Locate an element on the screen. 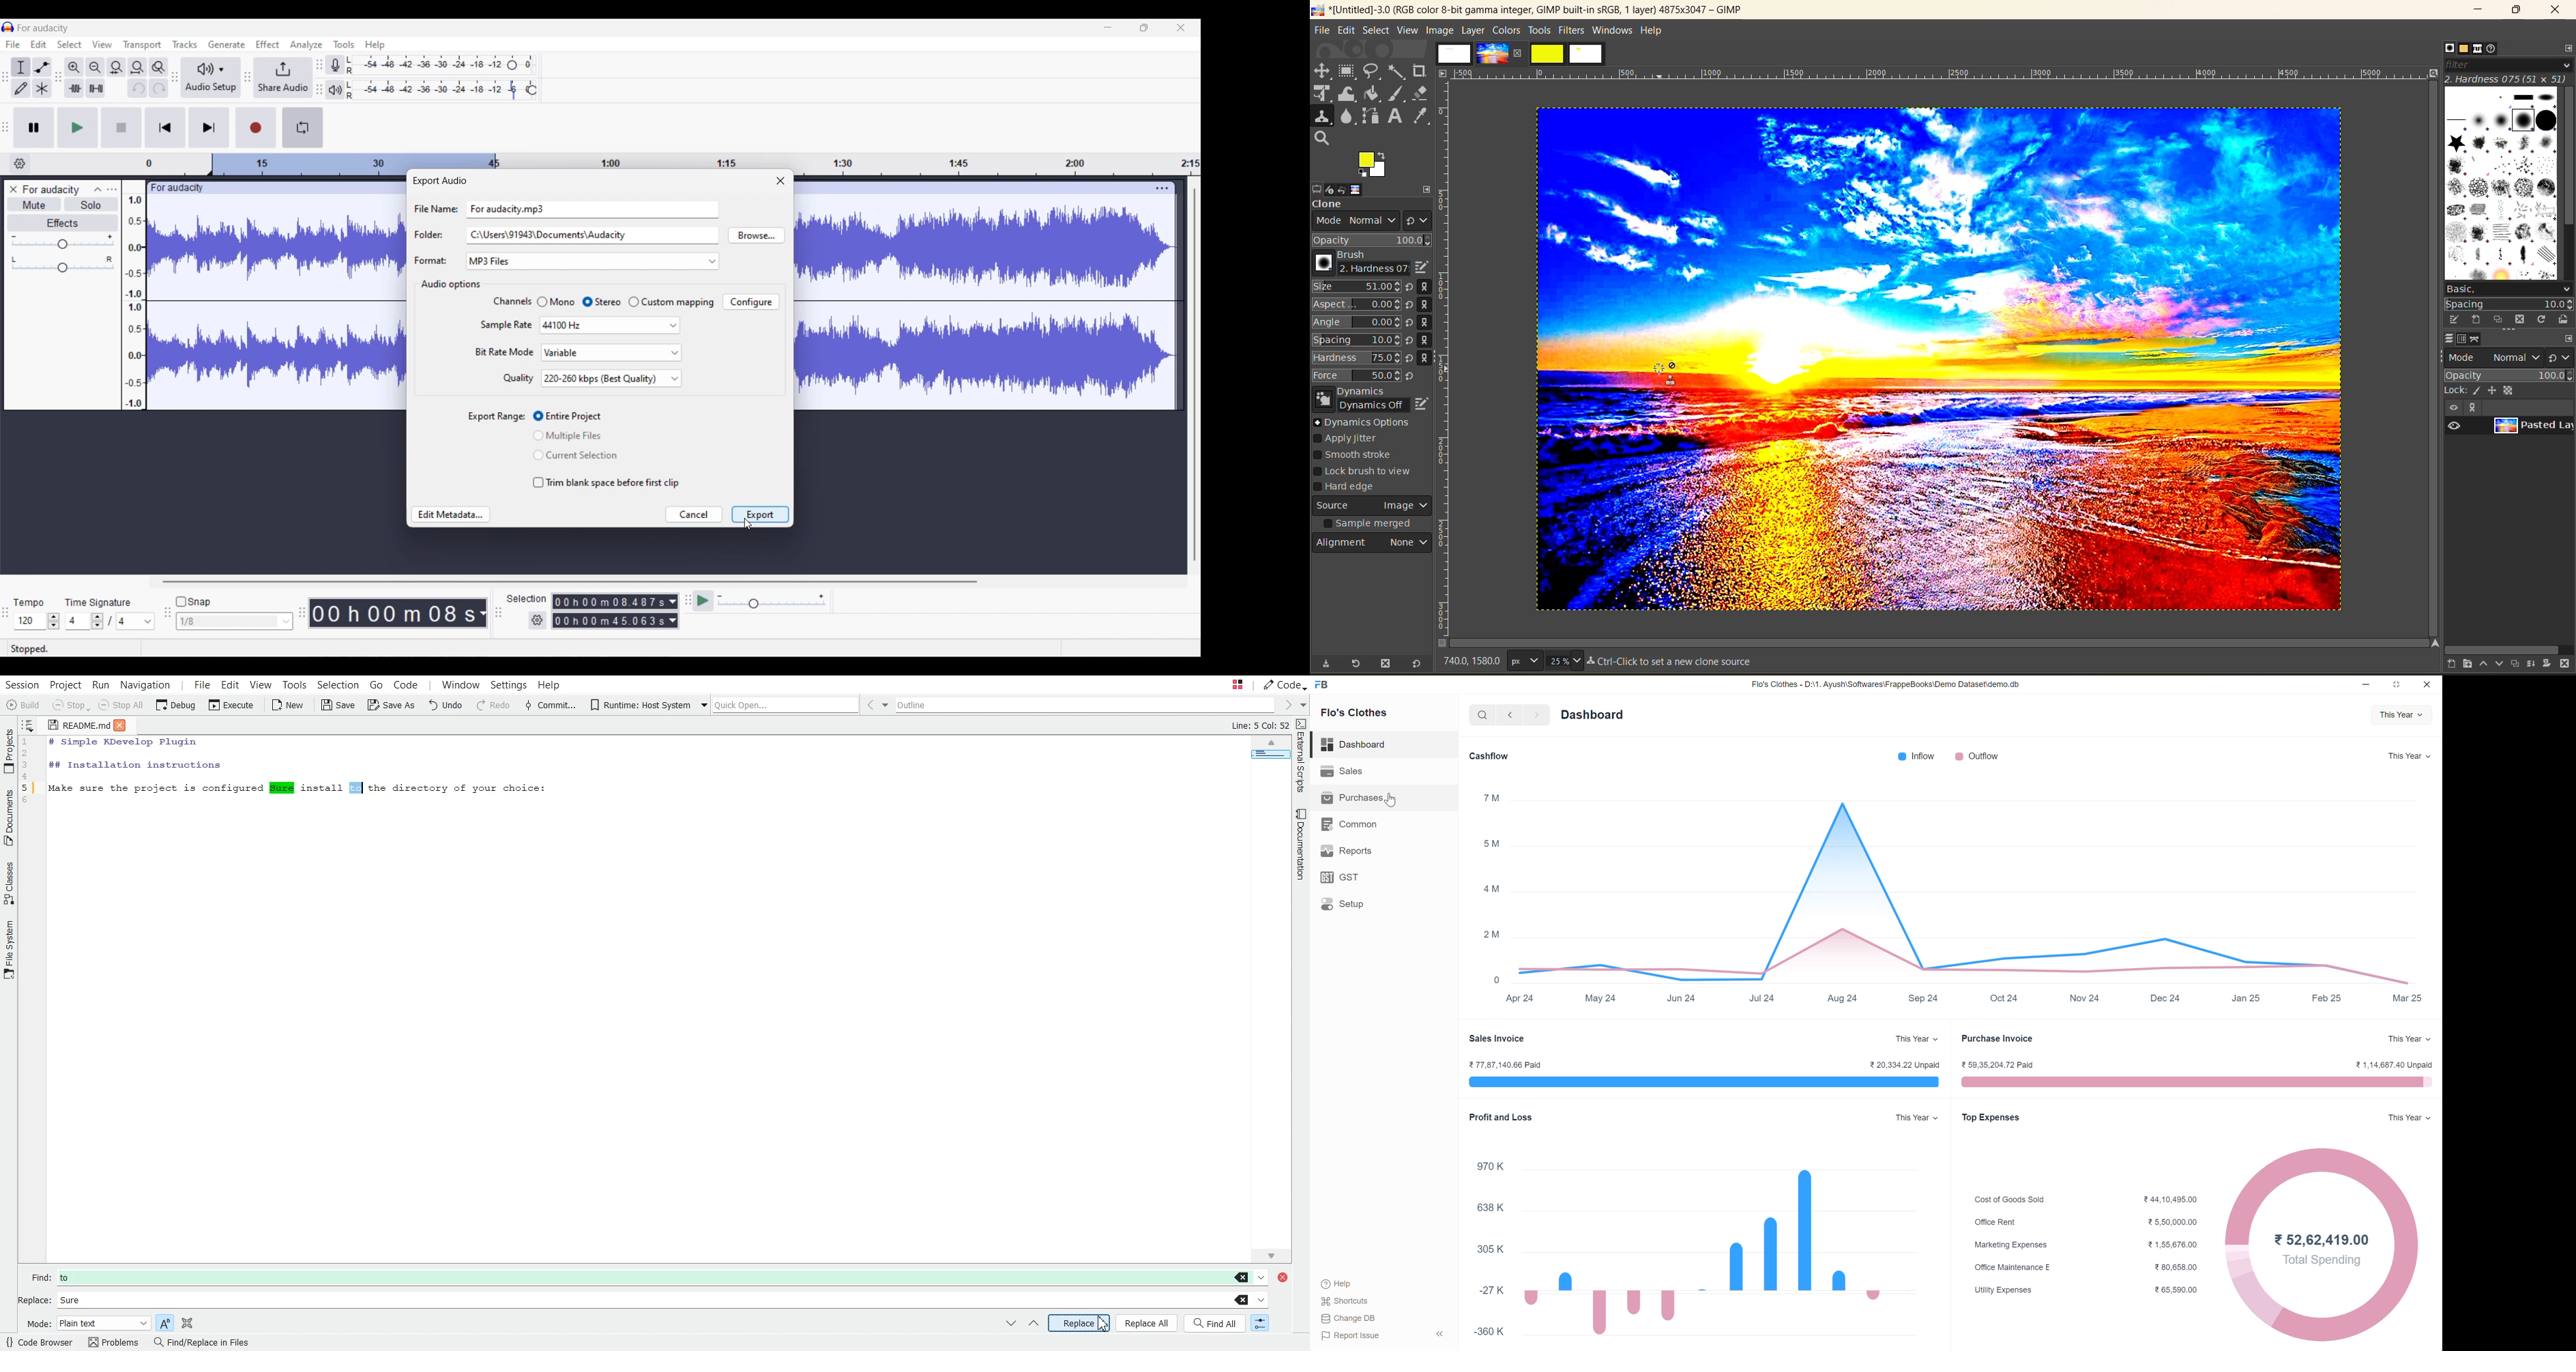 The image size is (2576, 1372). dynamics options is located at coordinates (1366, 422).